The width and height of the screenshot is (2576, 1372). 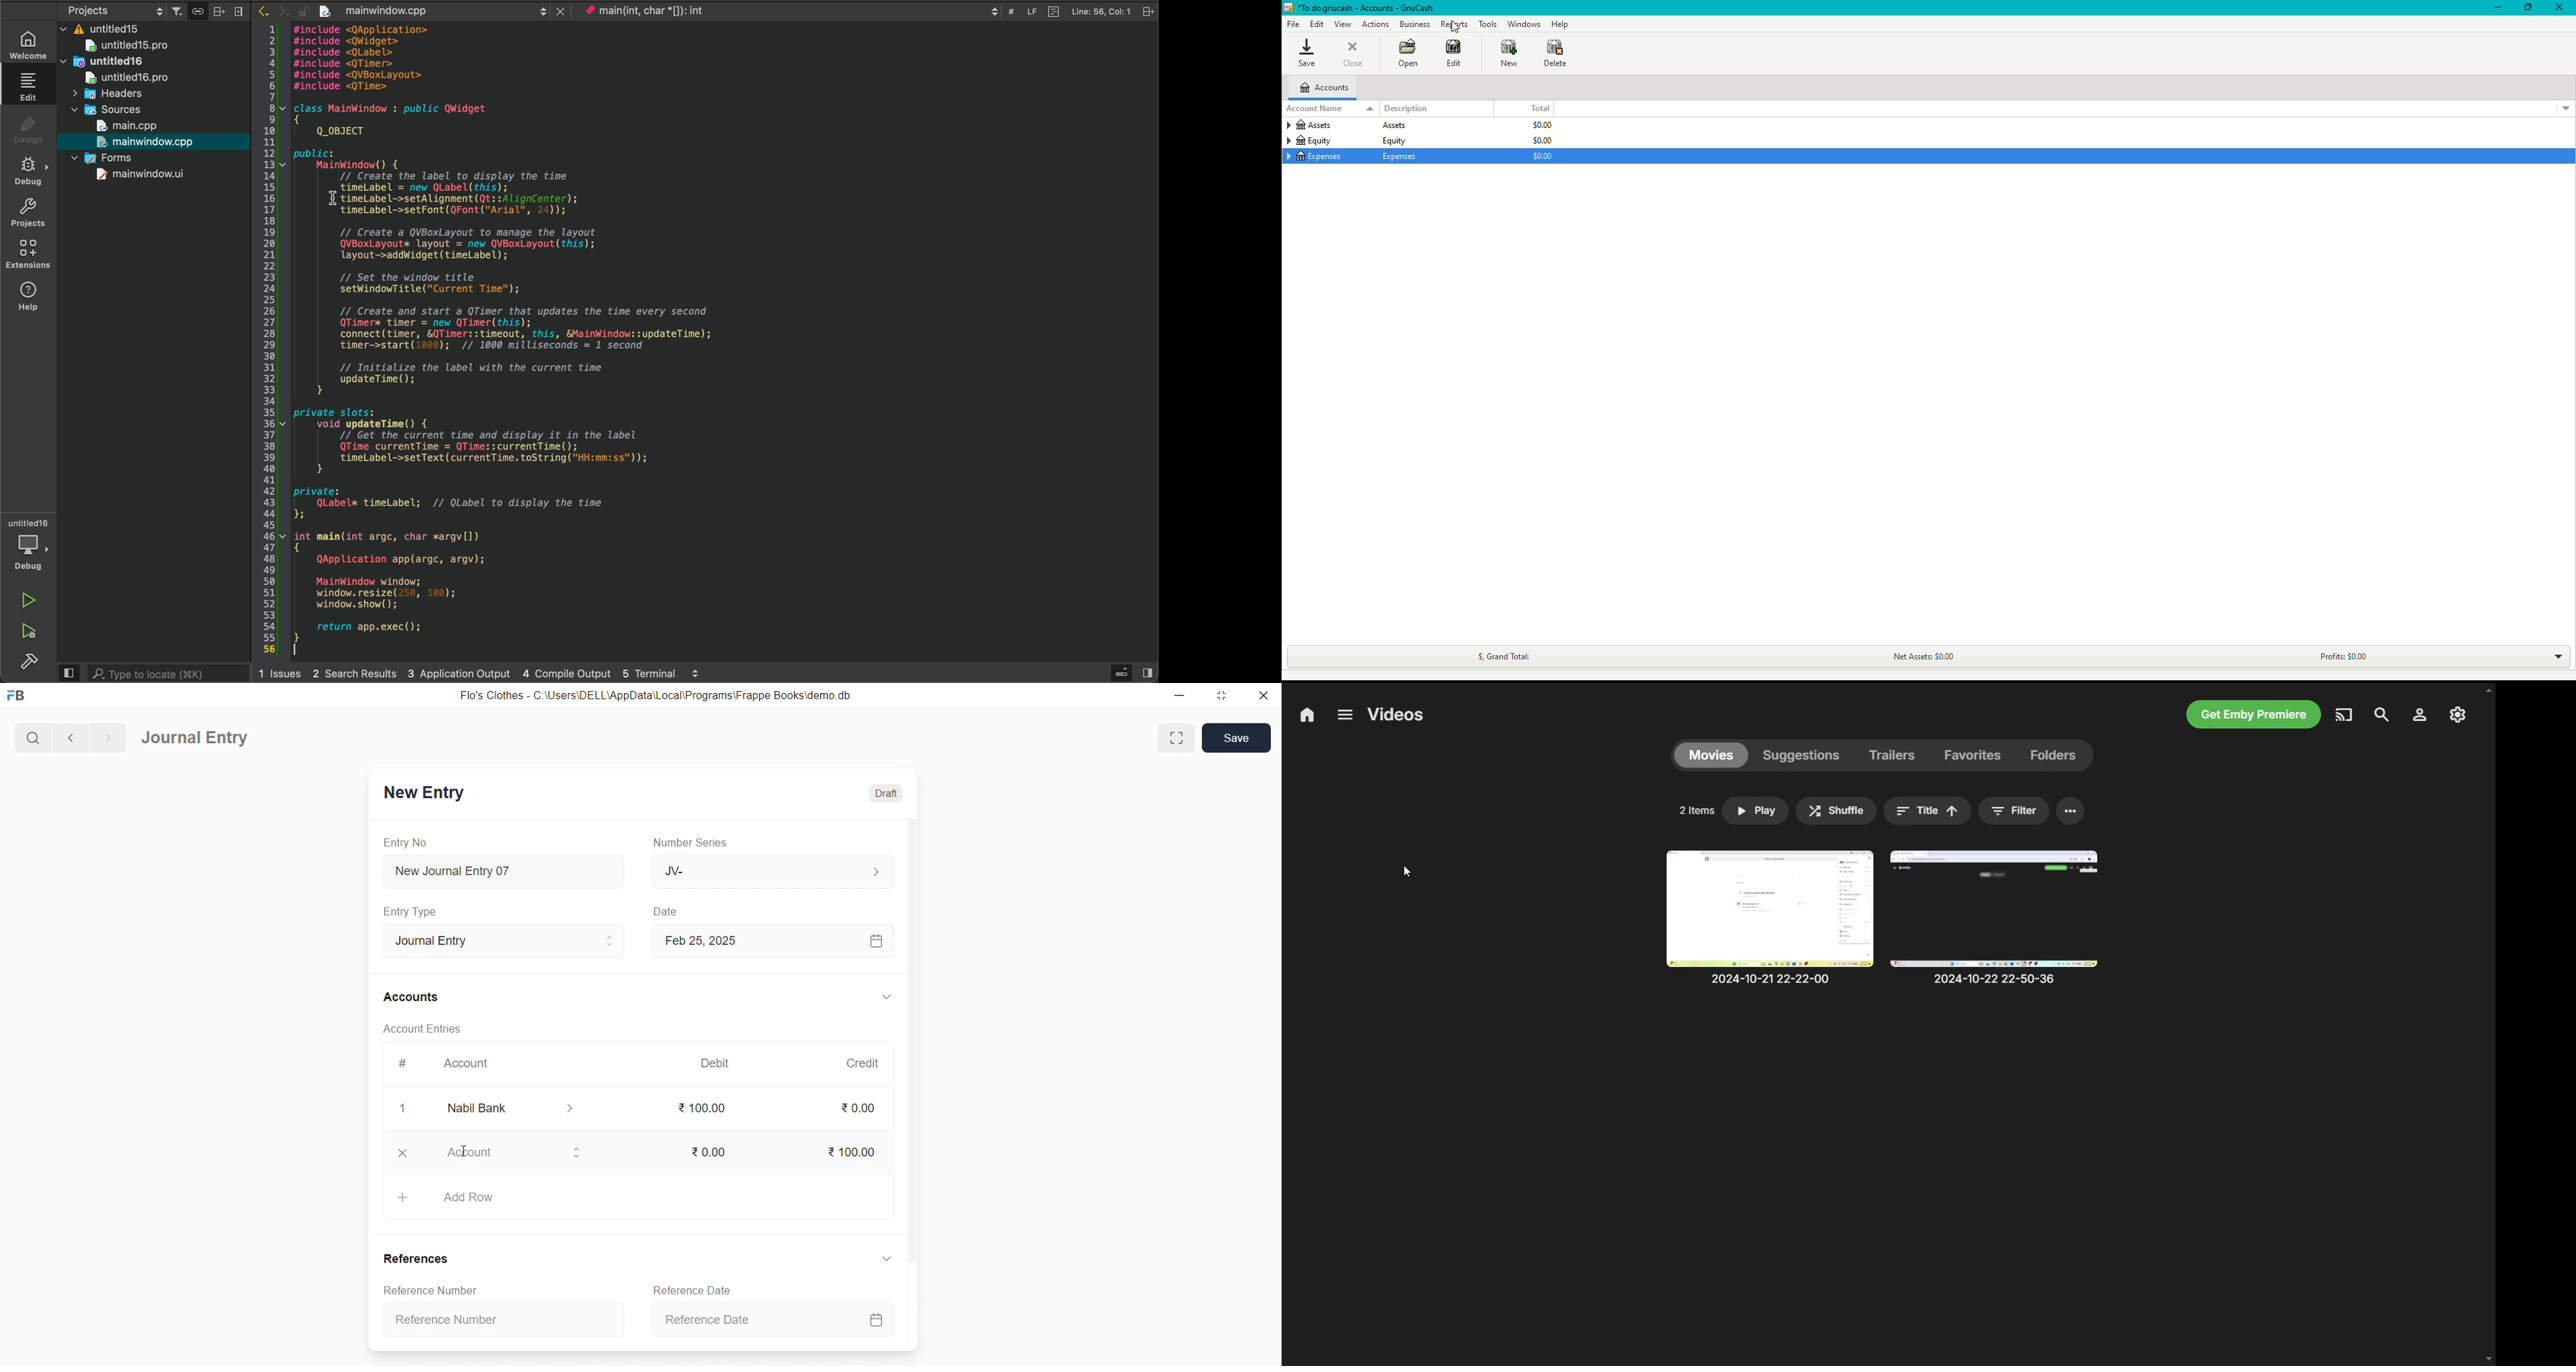 What do you see at coordinates (771, 872) in the screenshot?
I see `JV-` at bounding box center [771, 872].